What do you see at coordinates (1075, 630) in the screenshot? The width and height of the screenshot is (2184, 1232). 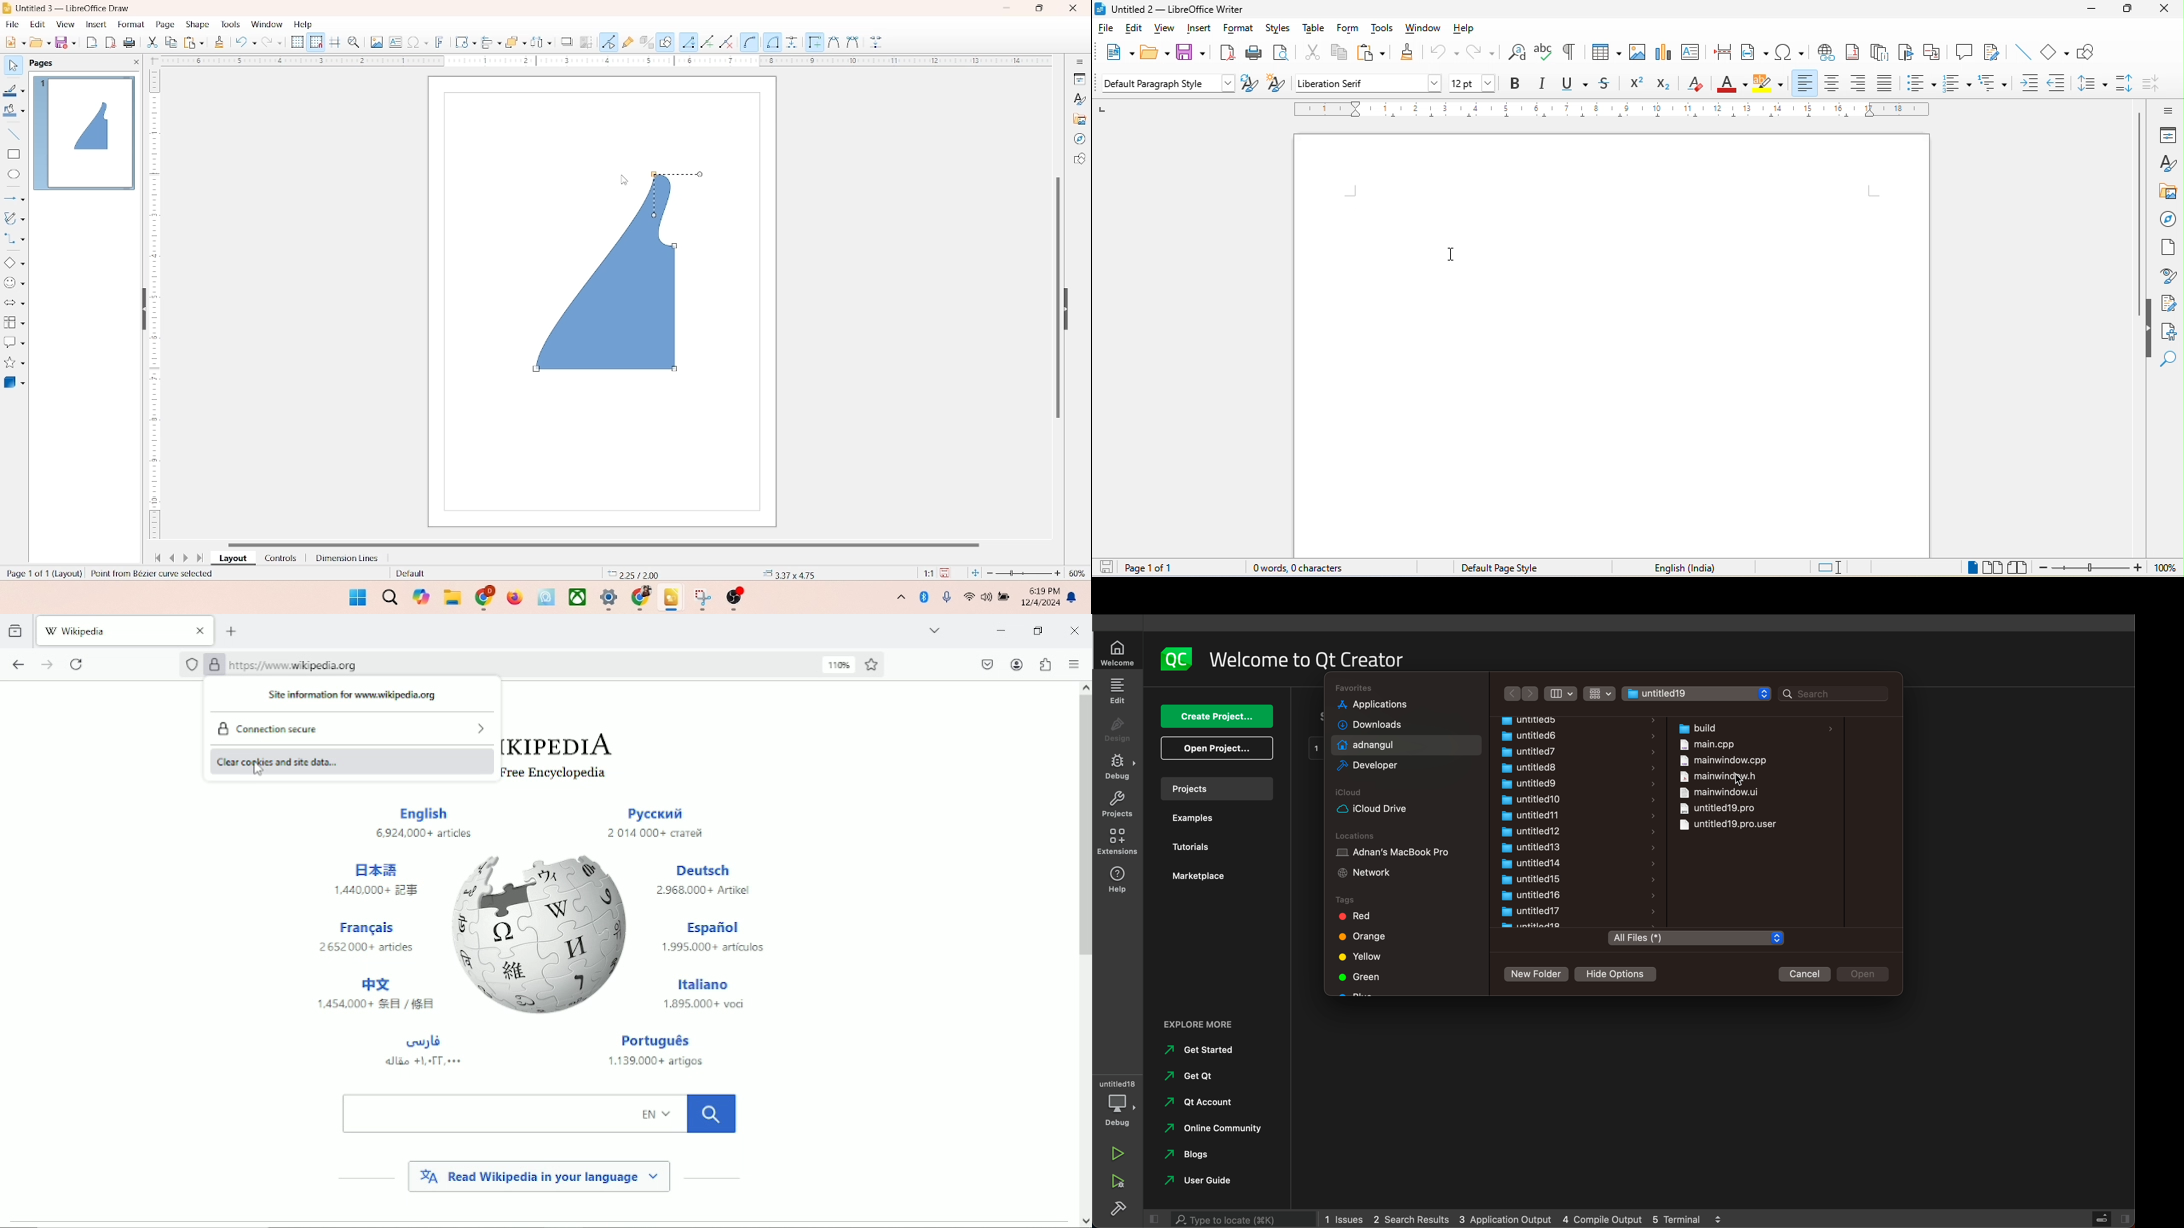 I see `Close` at bounding box center [1075, 630].